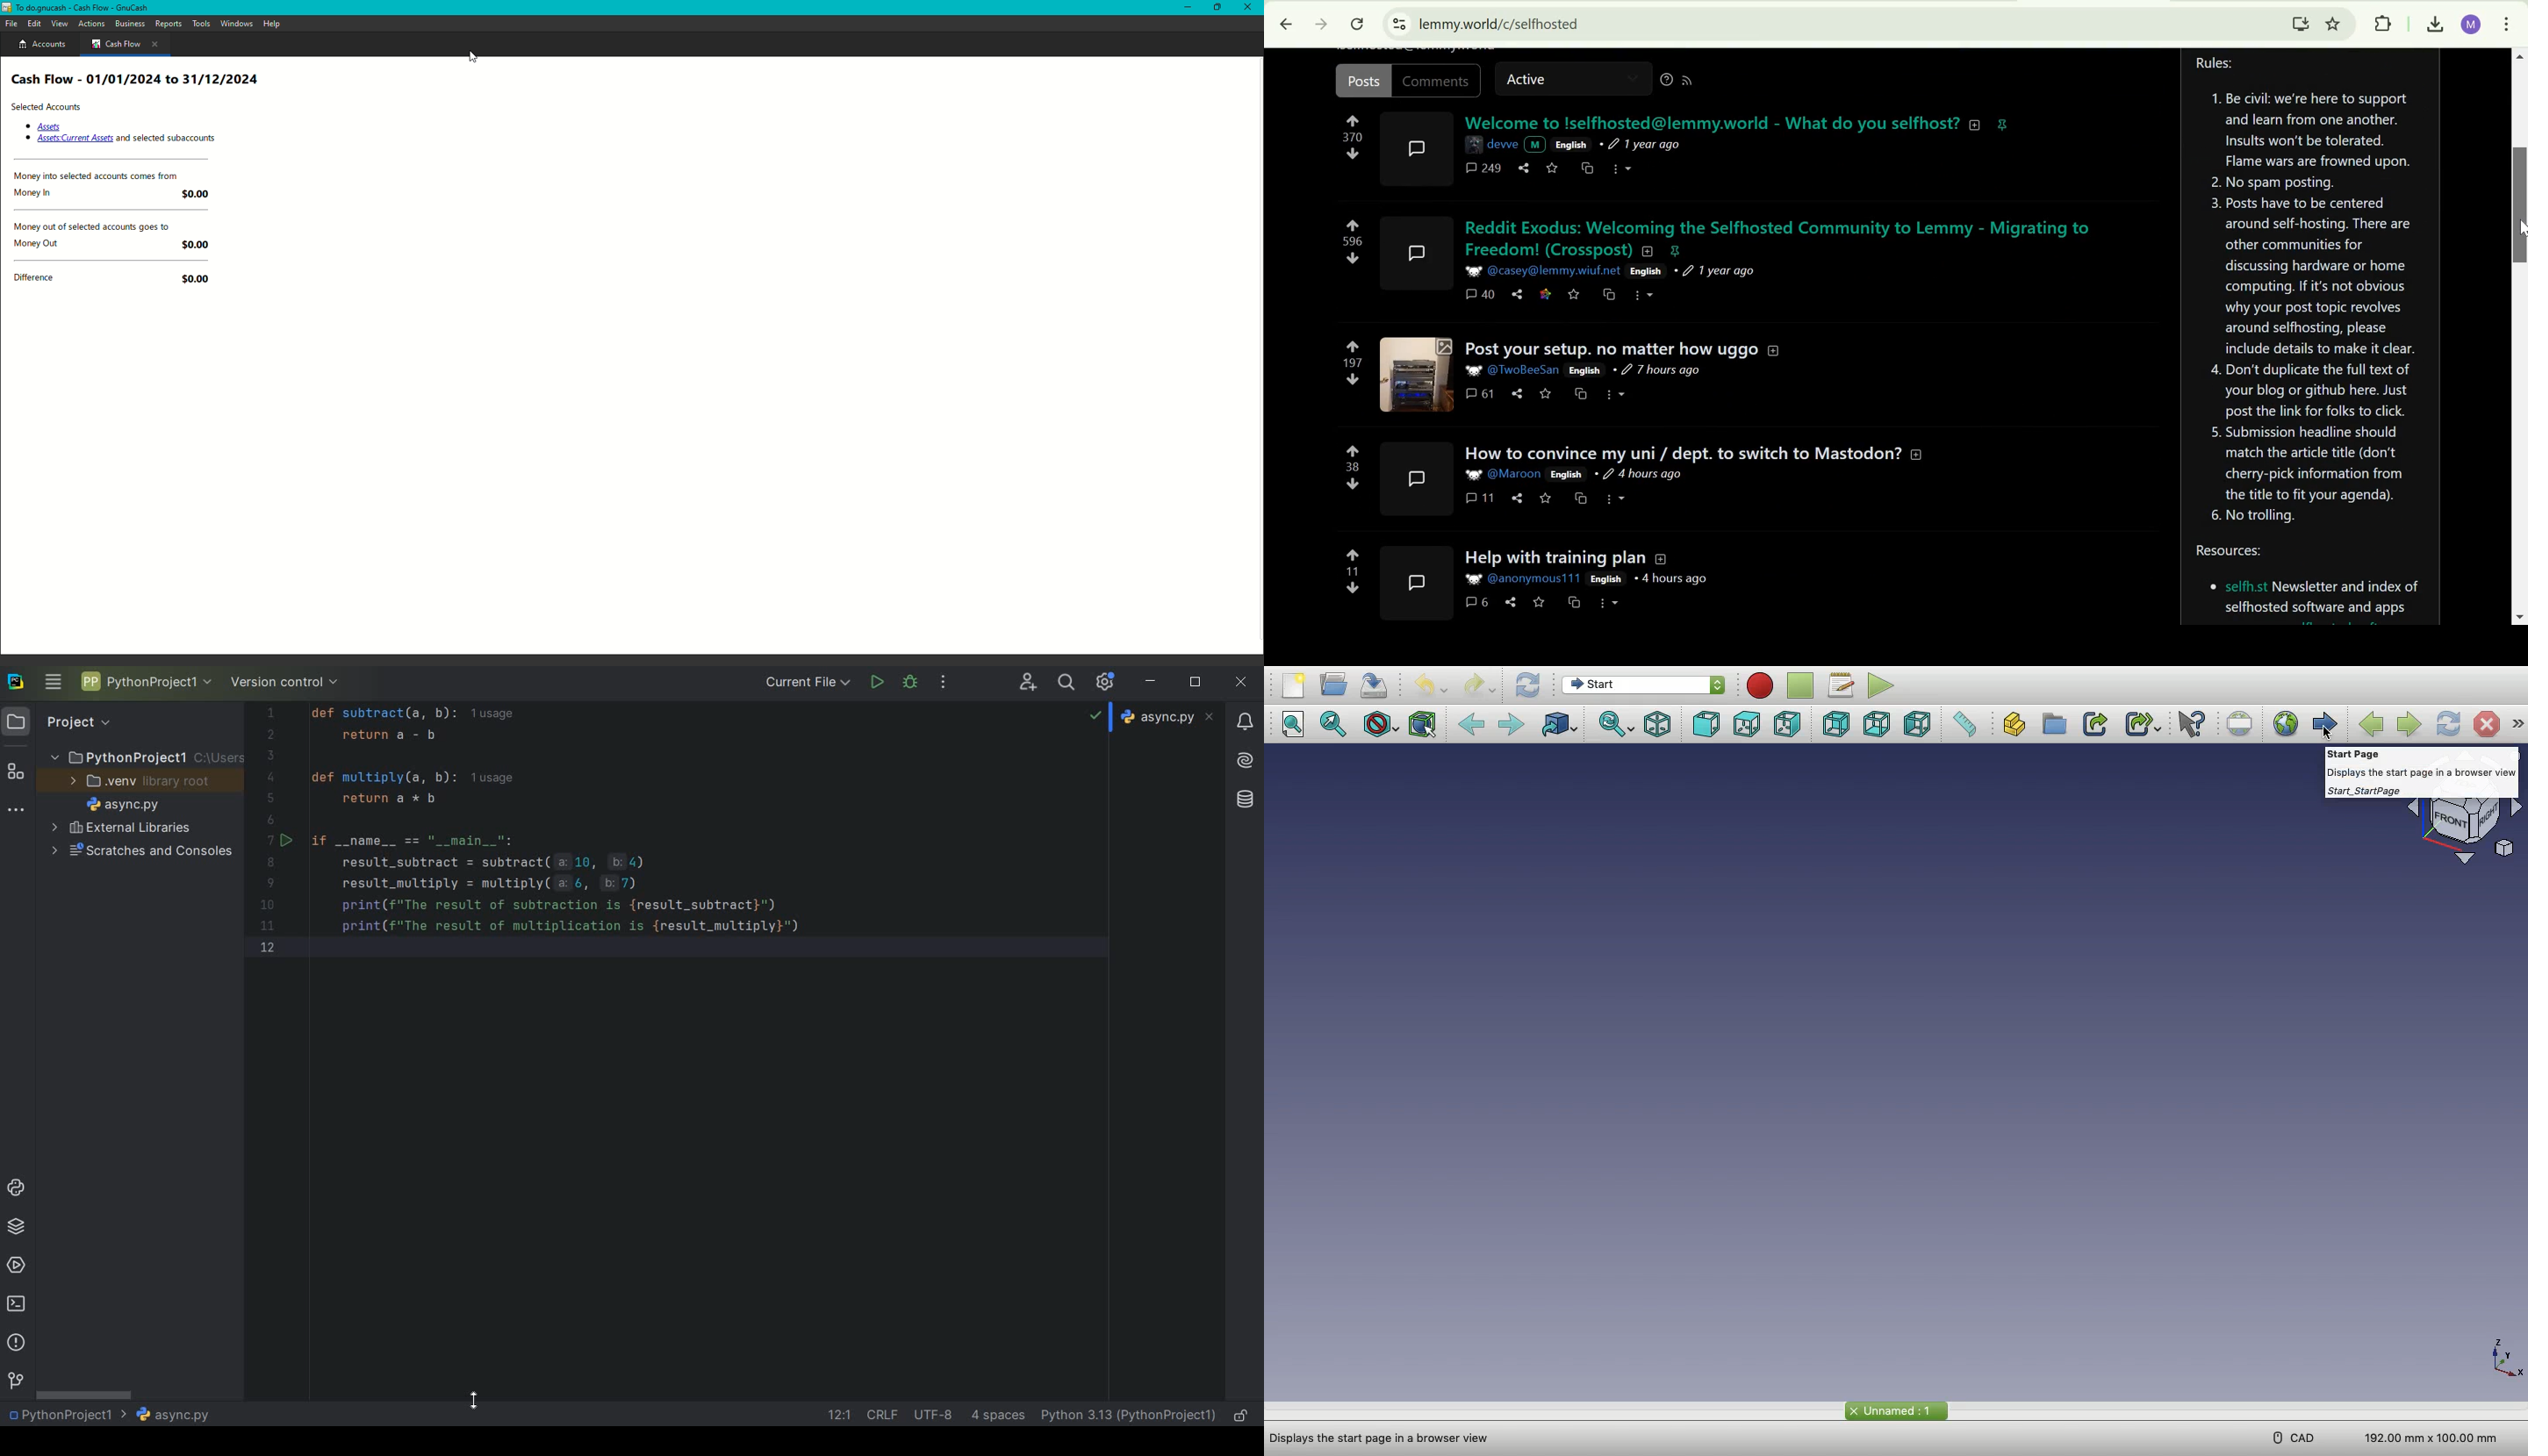  Describe the element at coordinates (2448, 724) in the screenshot. I see `Refresh page` at that location.